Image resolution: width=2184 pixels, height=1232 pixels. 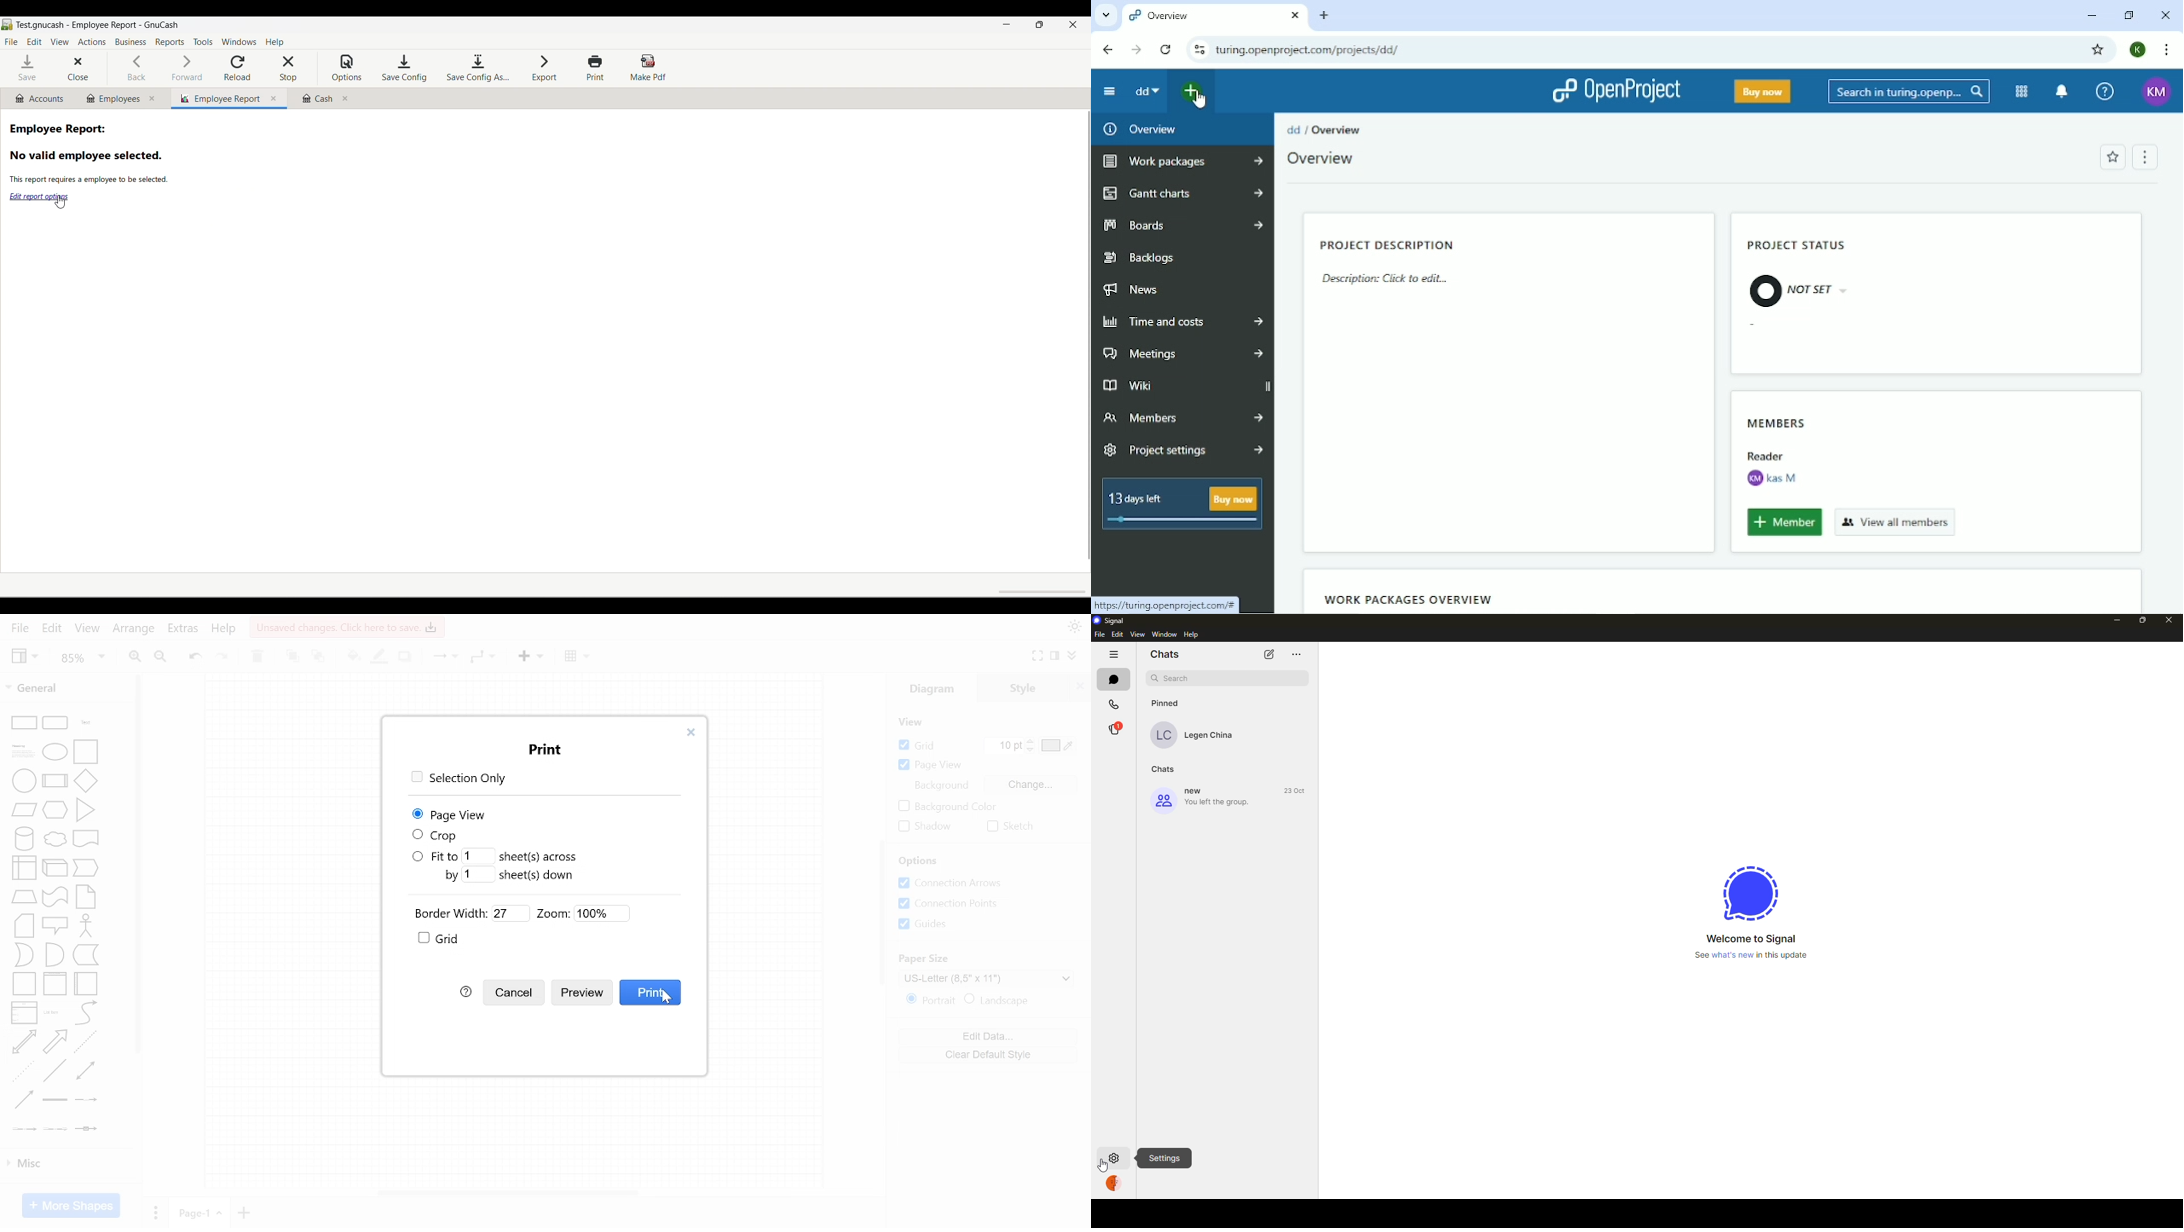 What do you see at coordinates (88, 628) in the screenshot?
I see `View` at bounding box center [88, 628].